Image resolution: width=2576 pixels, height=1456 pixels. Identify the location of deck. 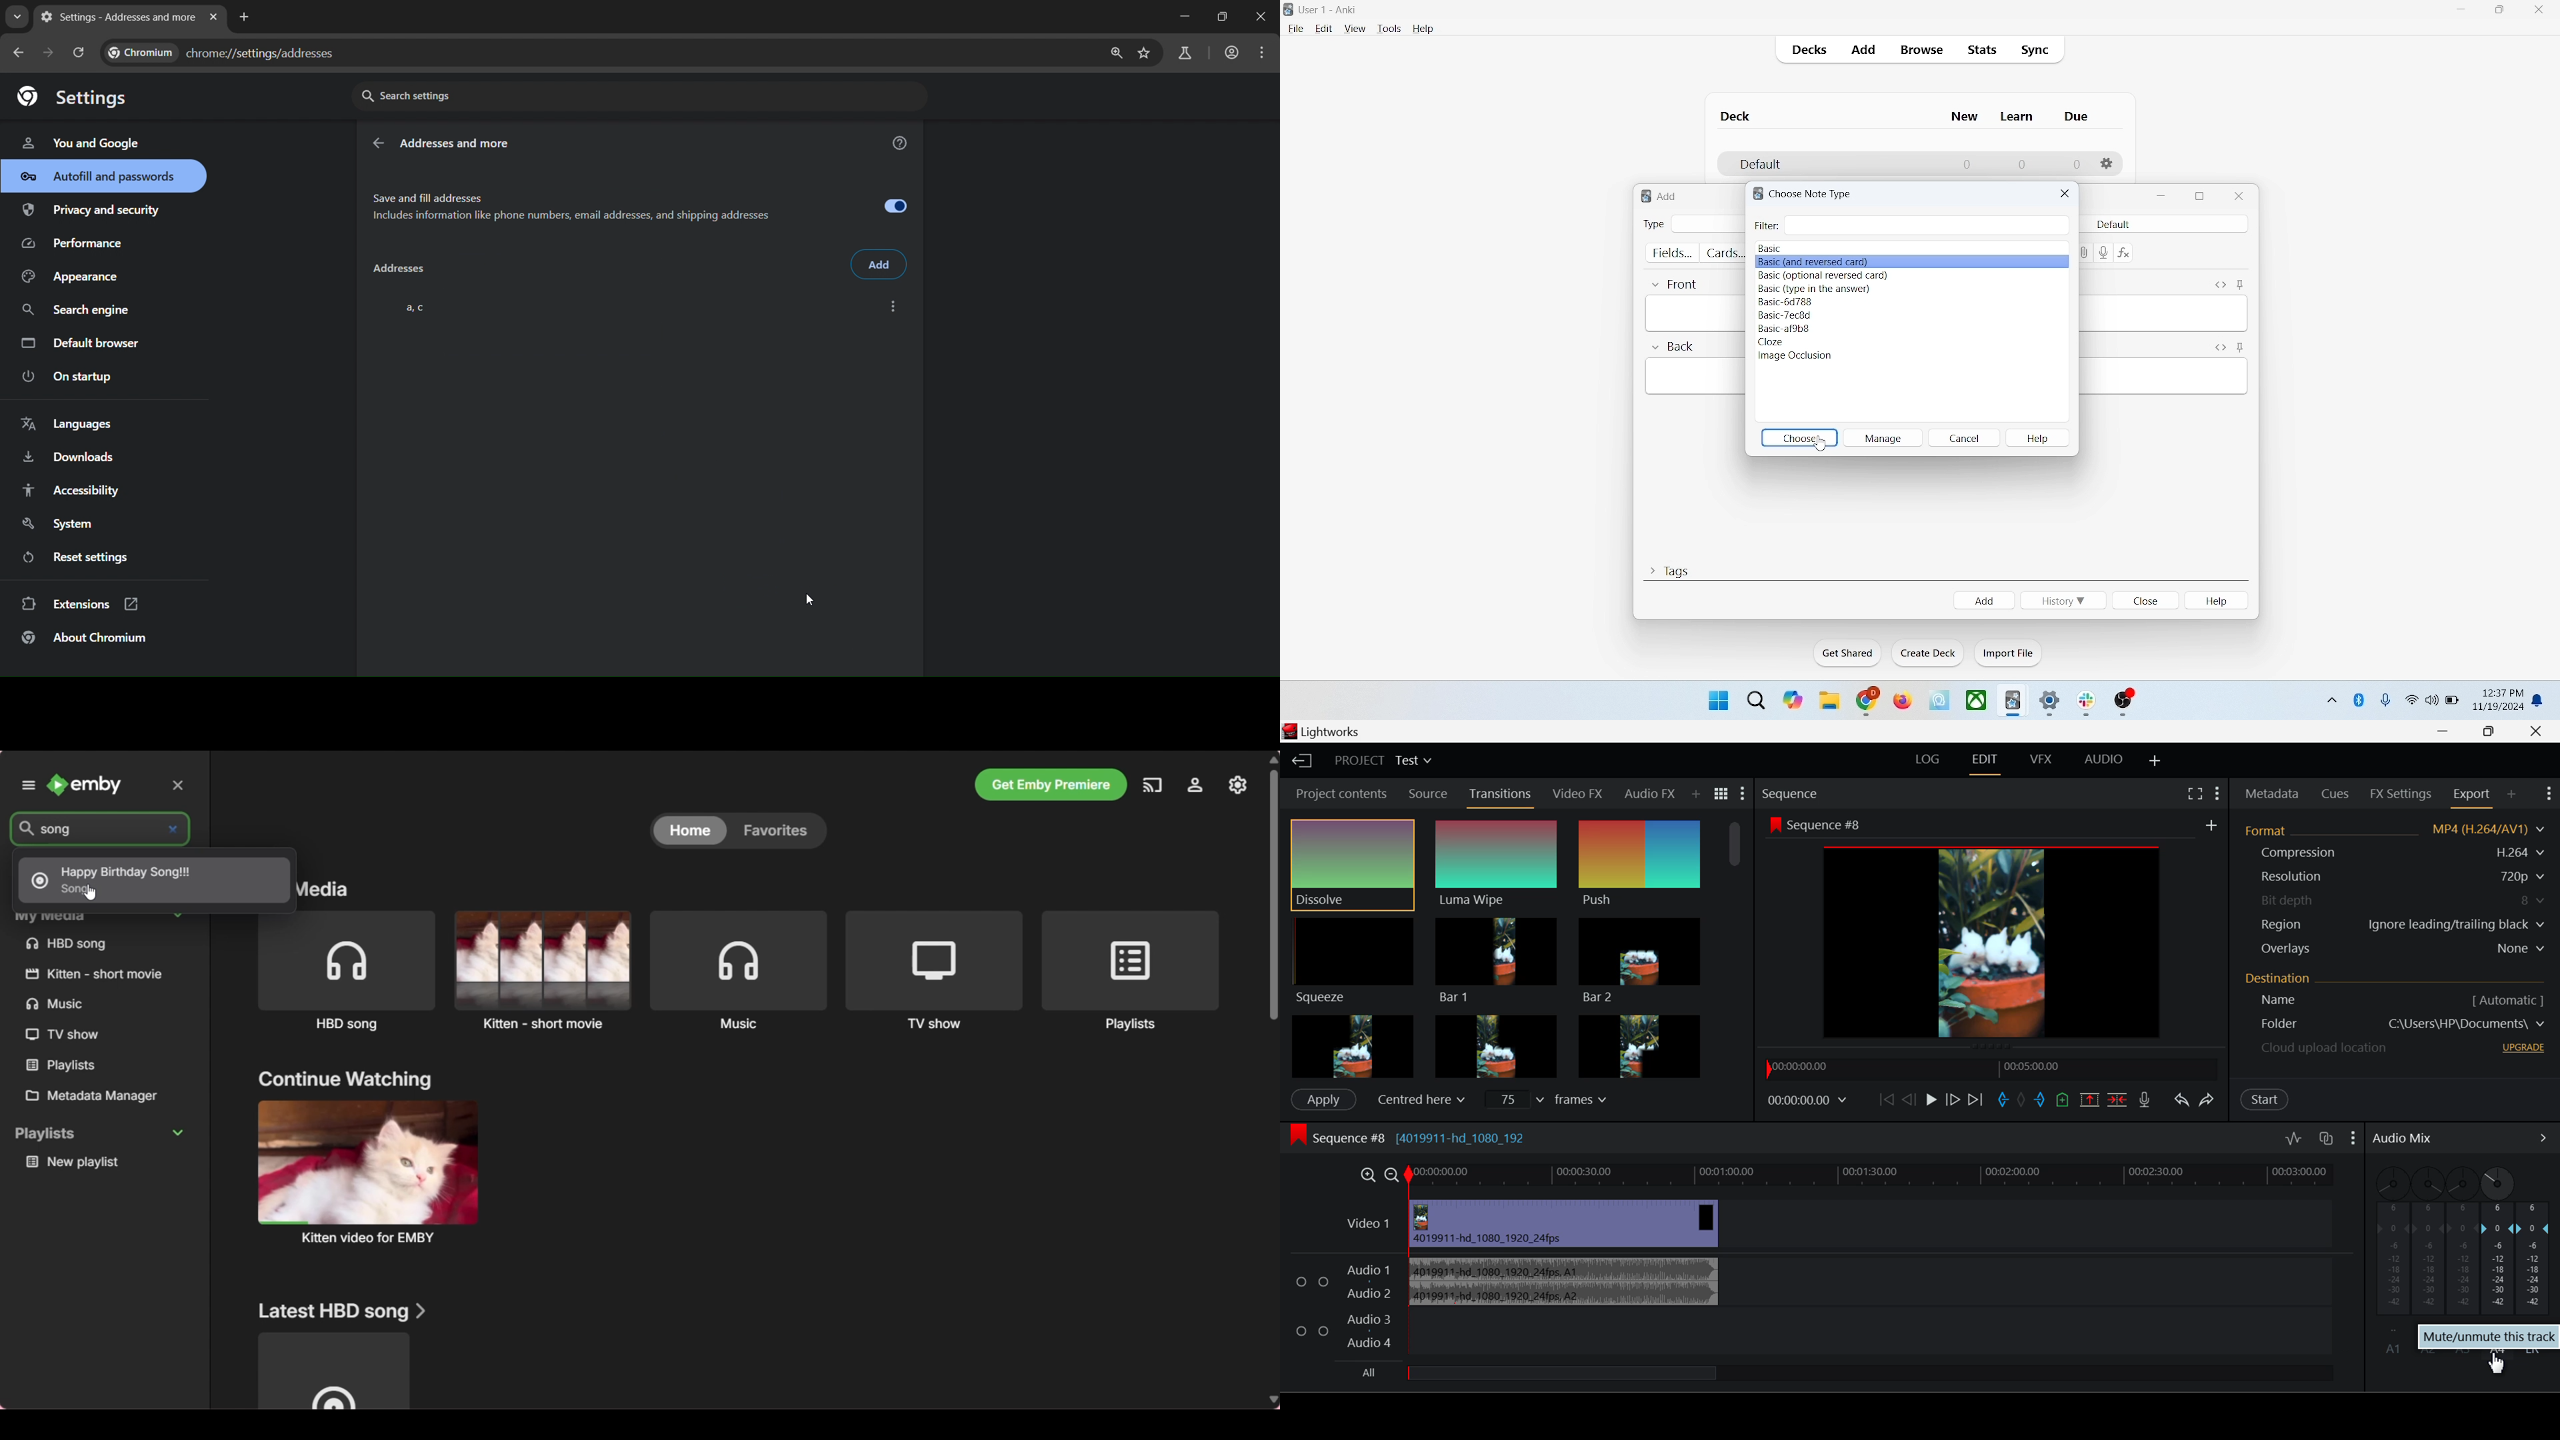
(1738, 116).